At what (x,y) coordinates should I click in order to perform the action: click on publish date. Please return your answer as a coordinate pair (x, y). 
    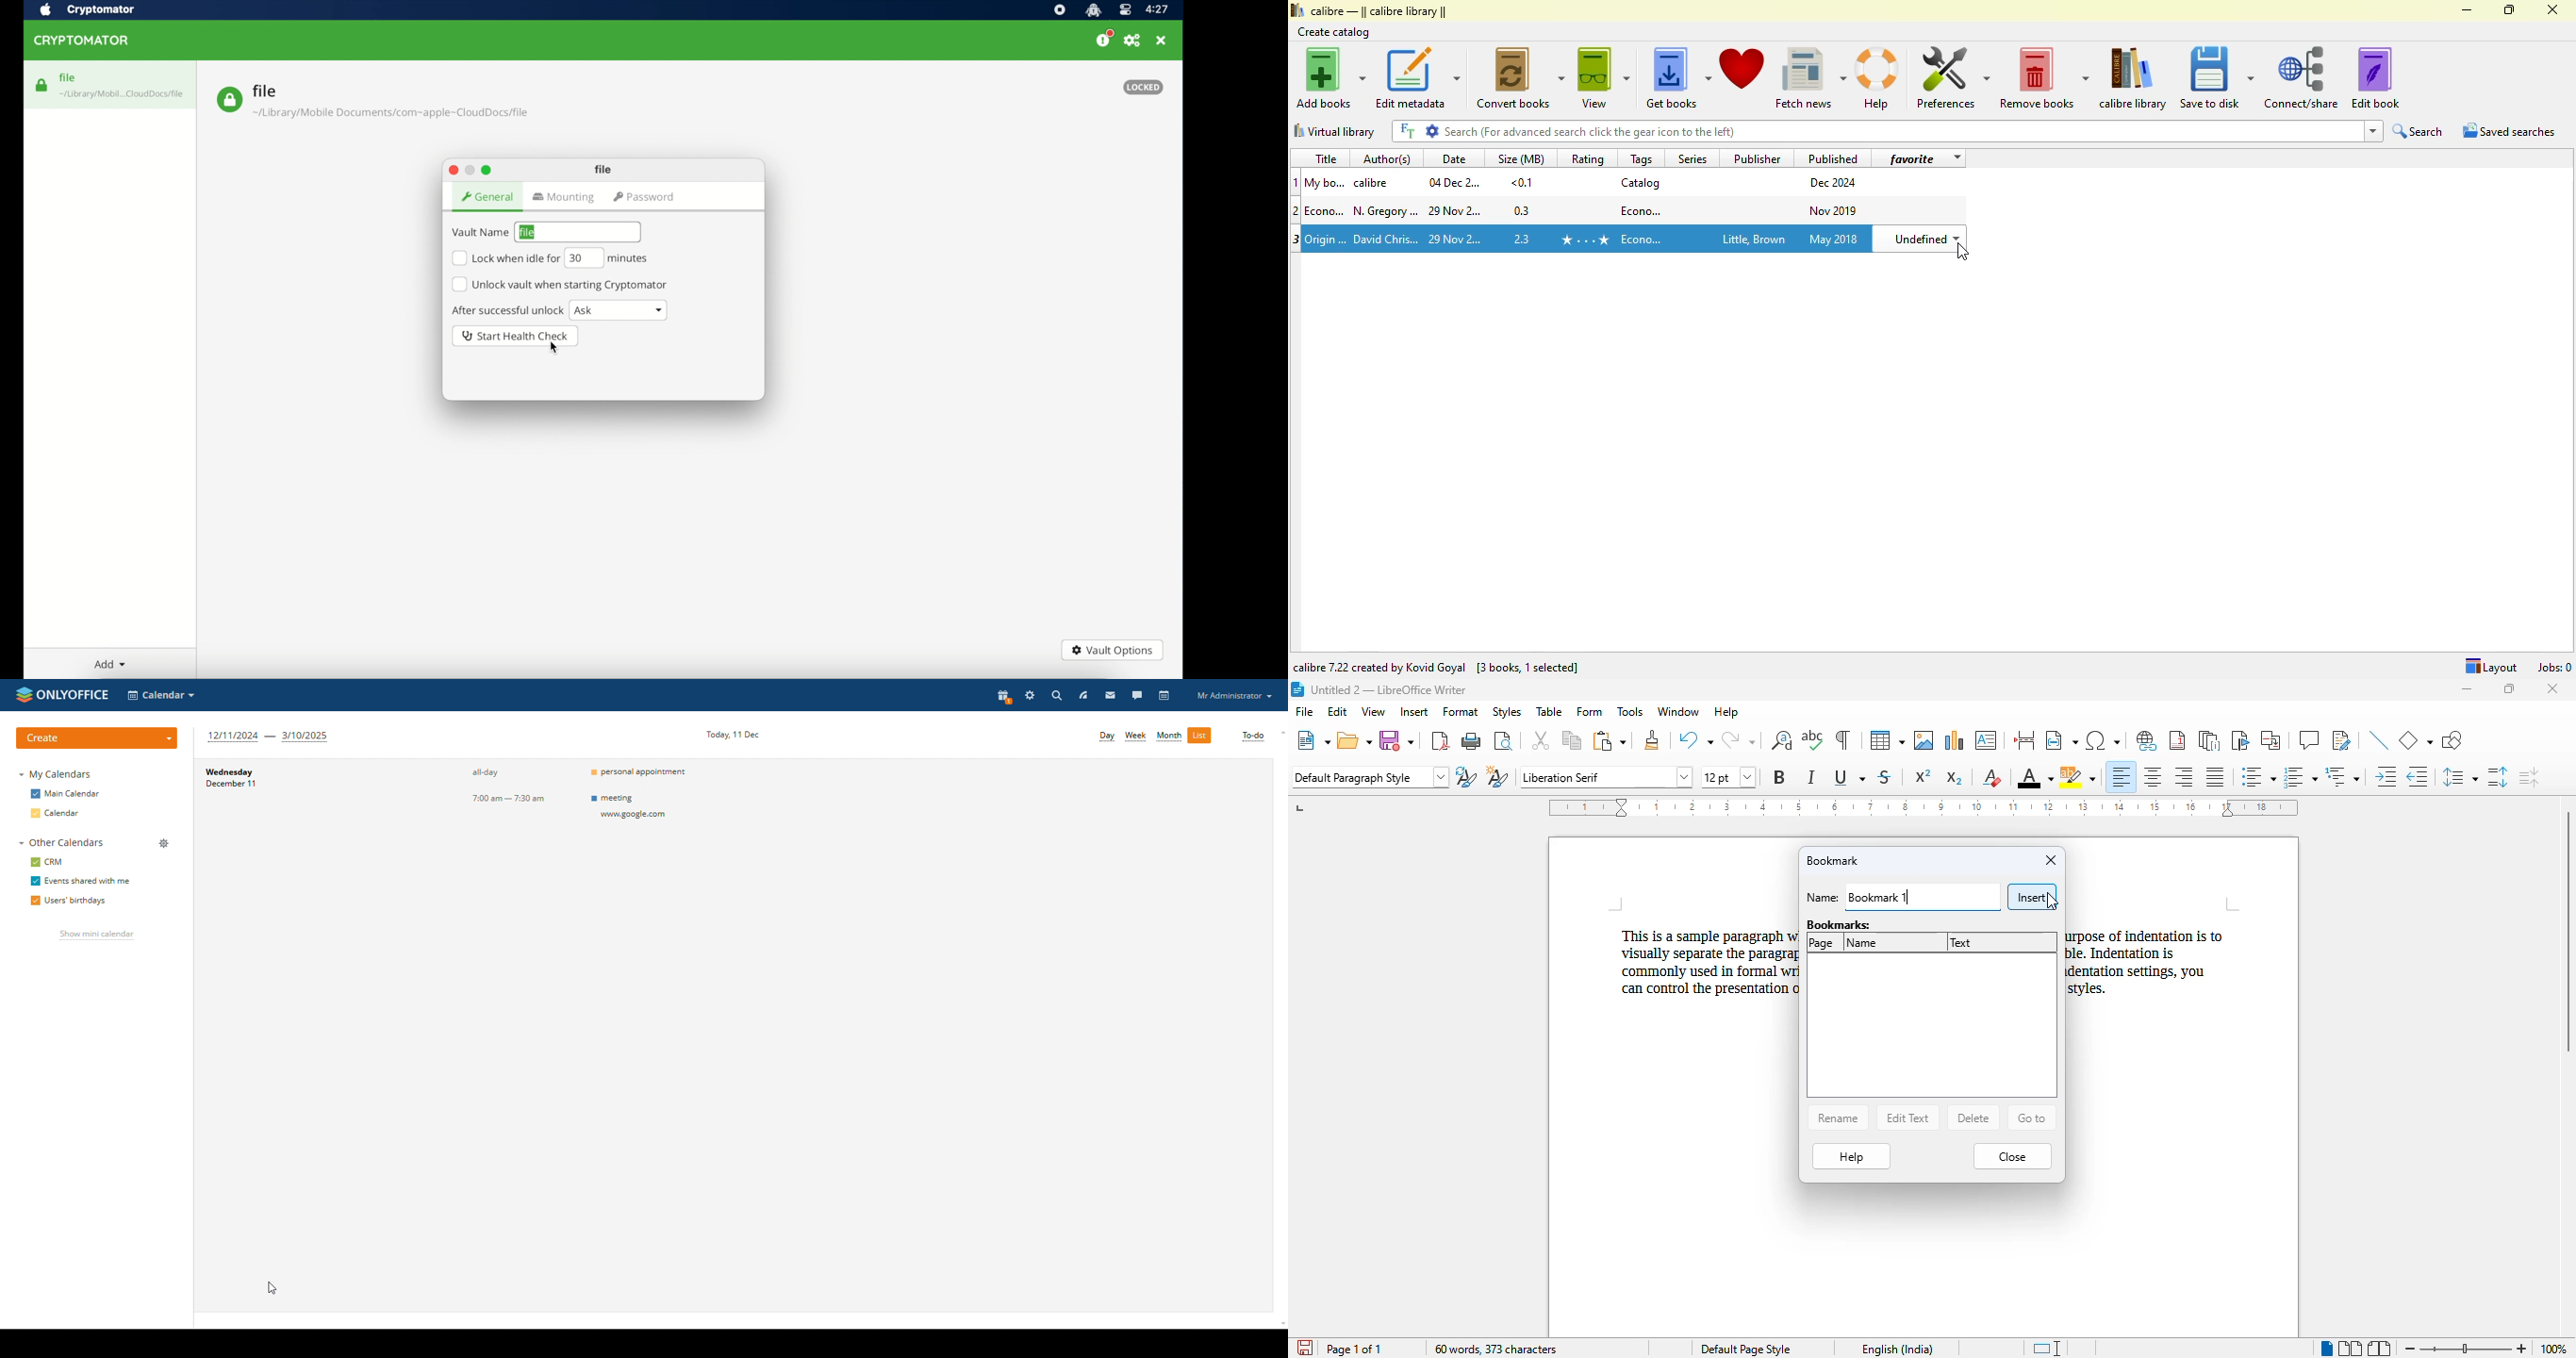
    Looking at the image, I should click on (1835, 209).